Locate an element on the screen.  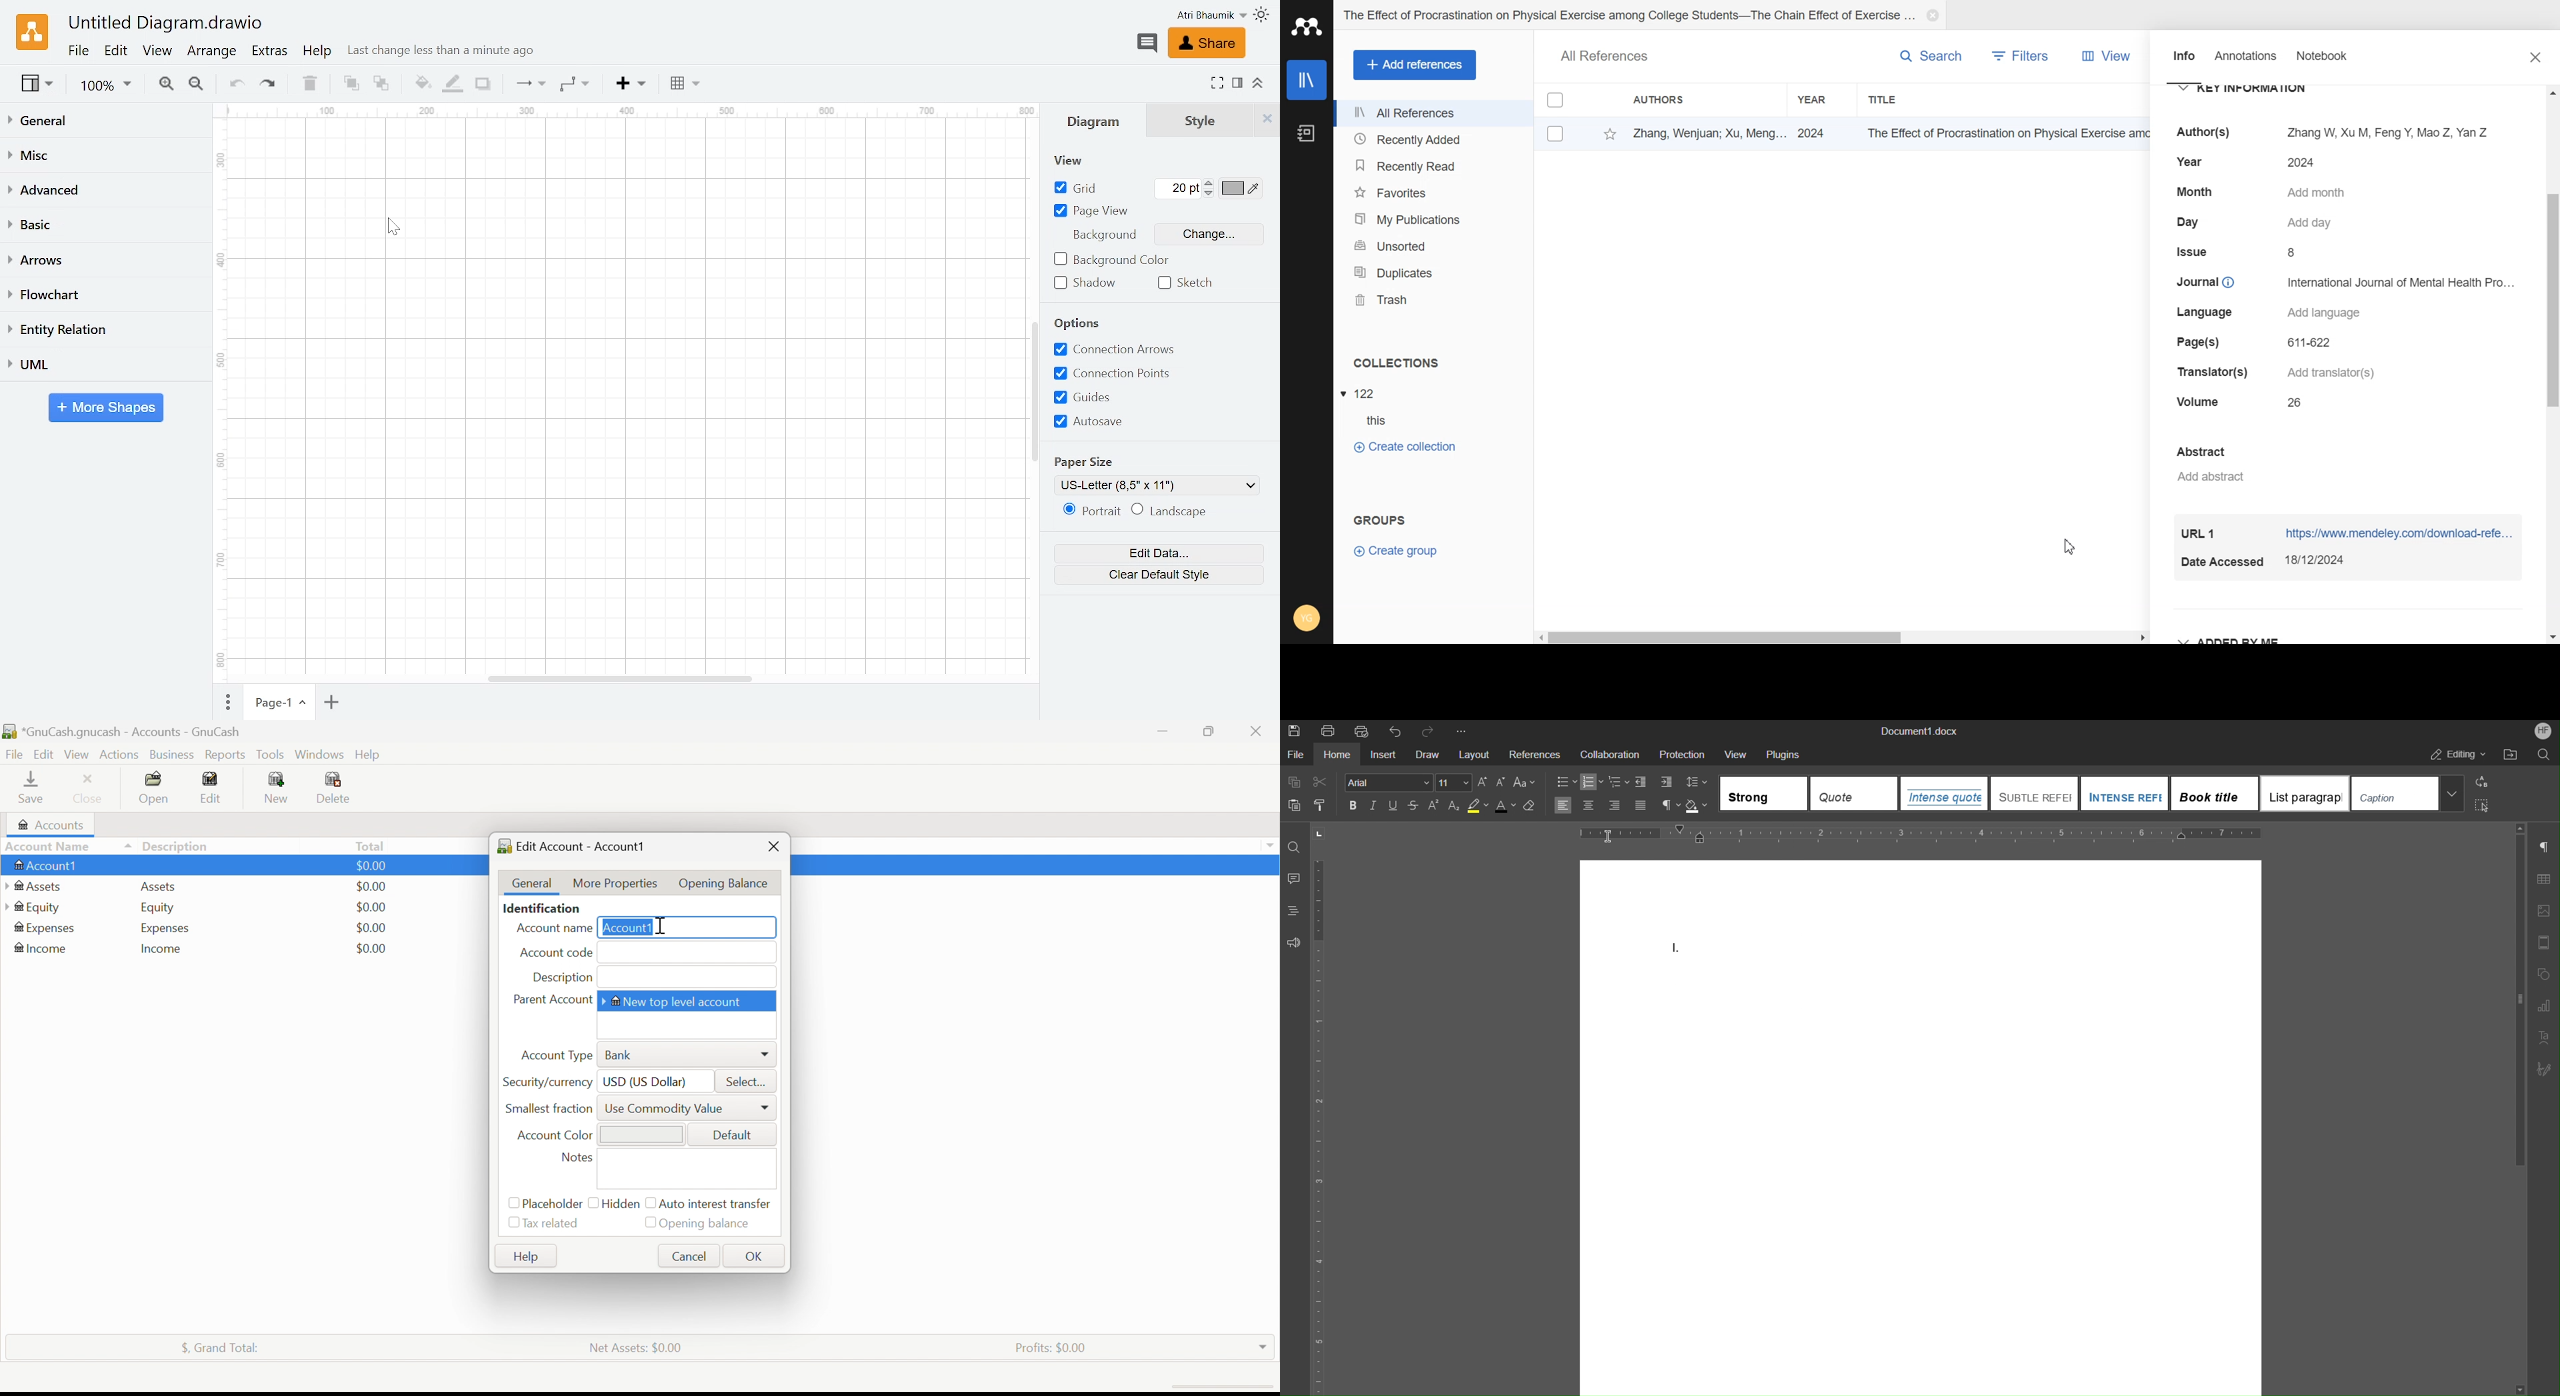
Advanced is located at coordinates (101, 190).